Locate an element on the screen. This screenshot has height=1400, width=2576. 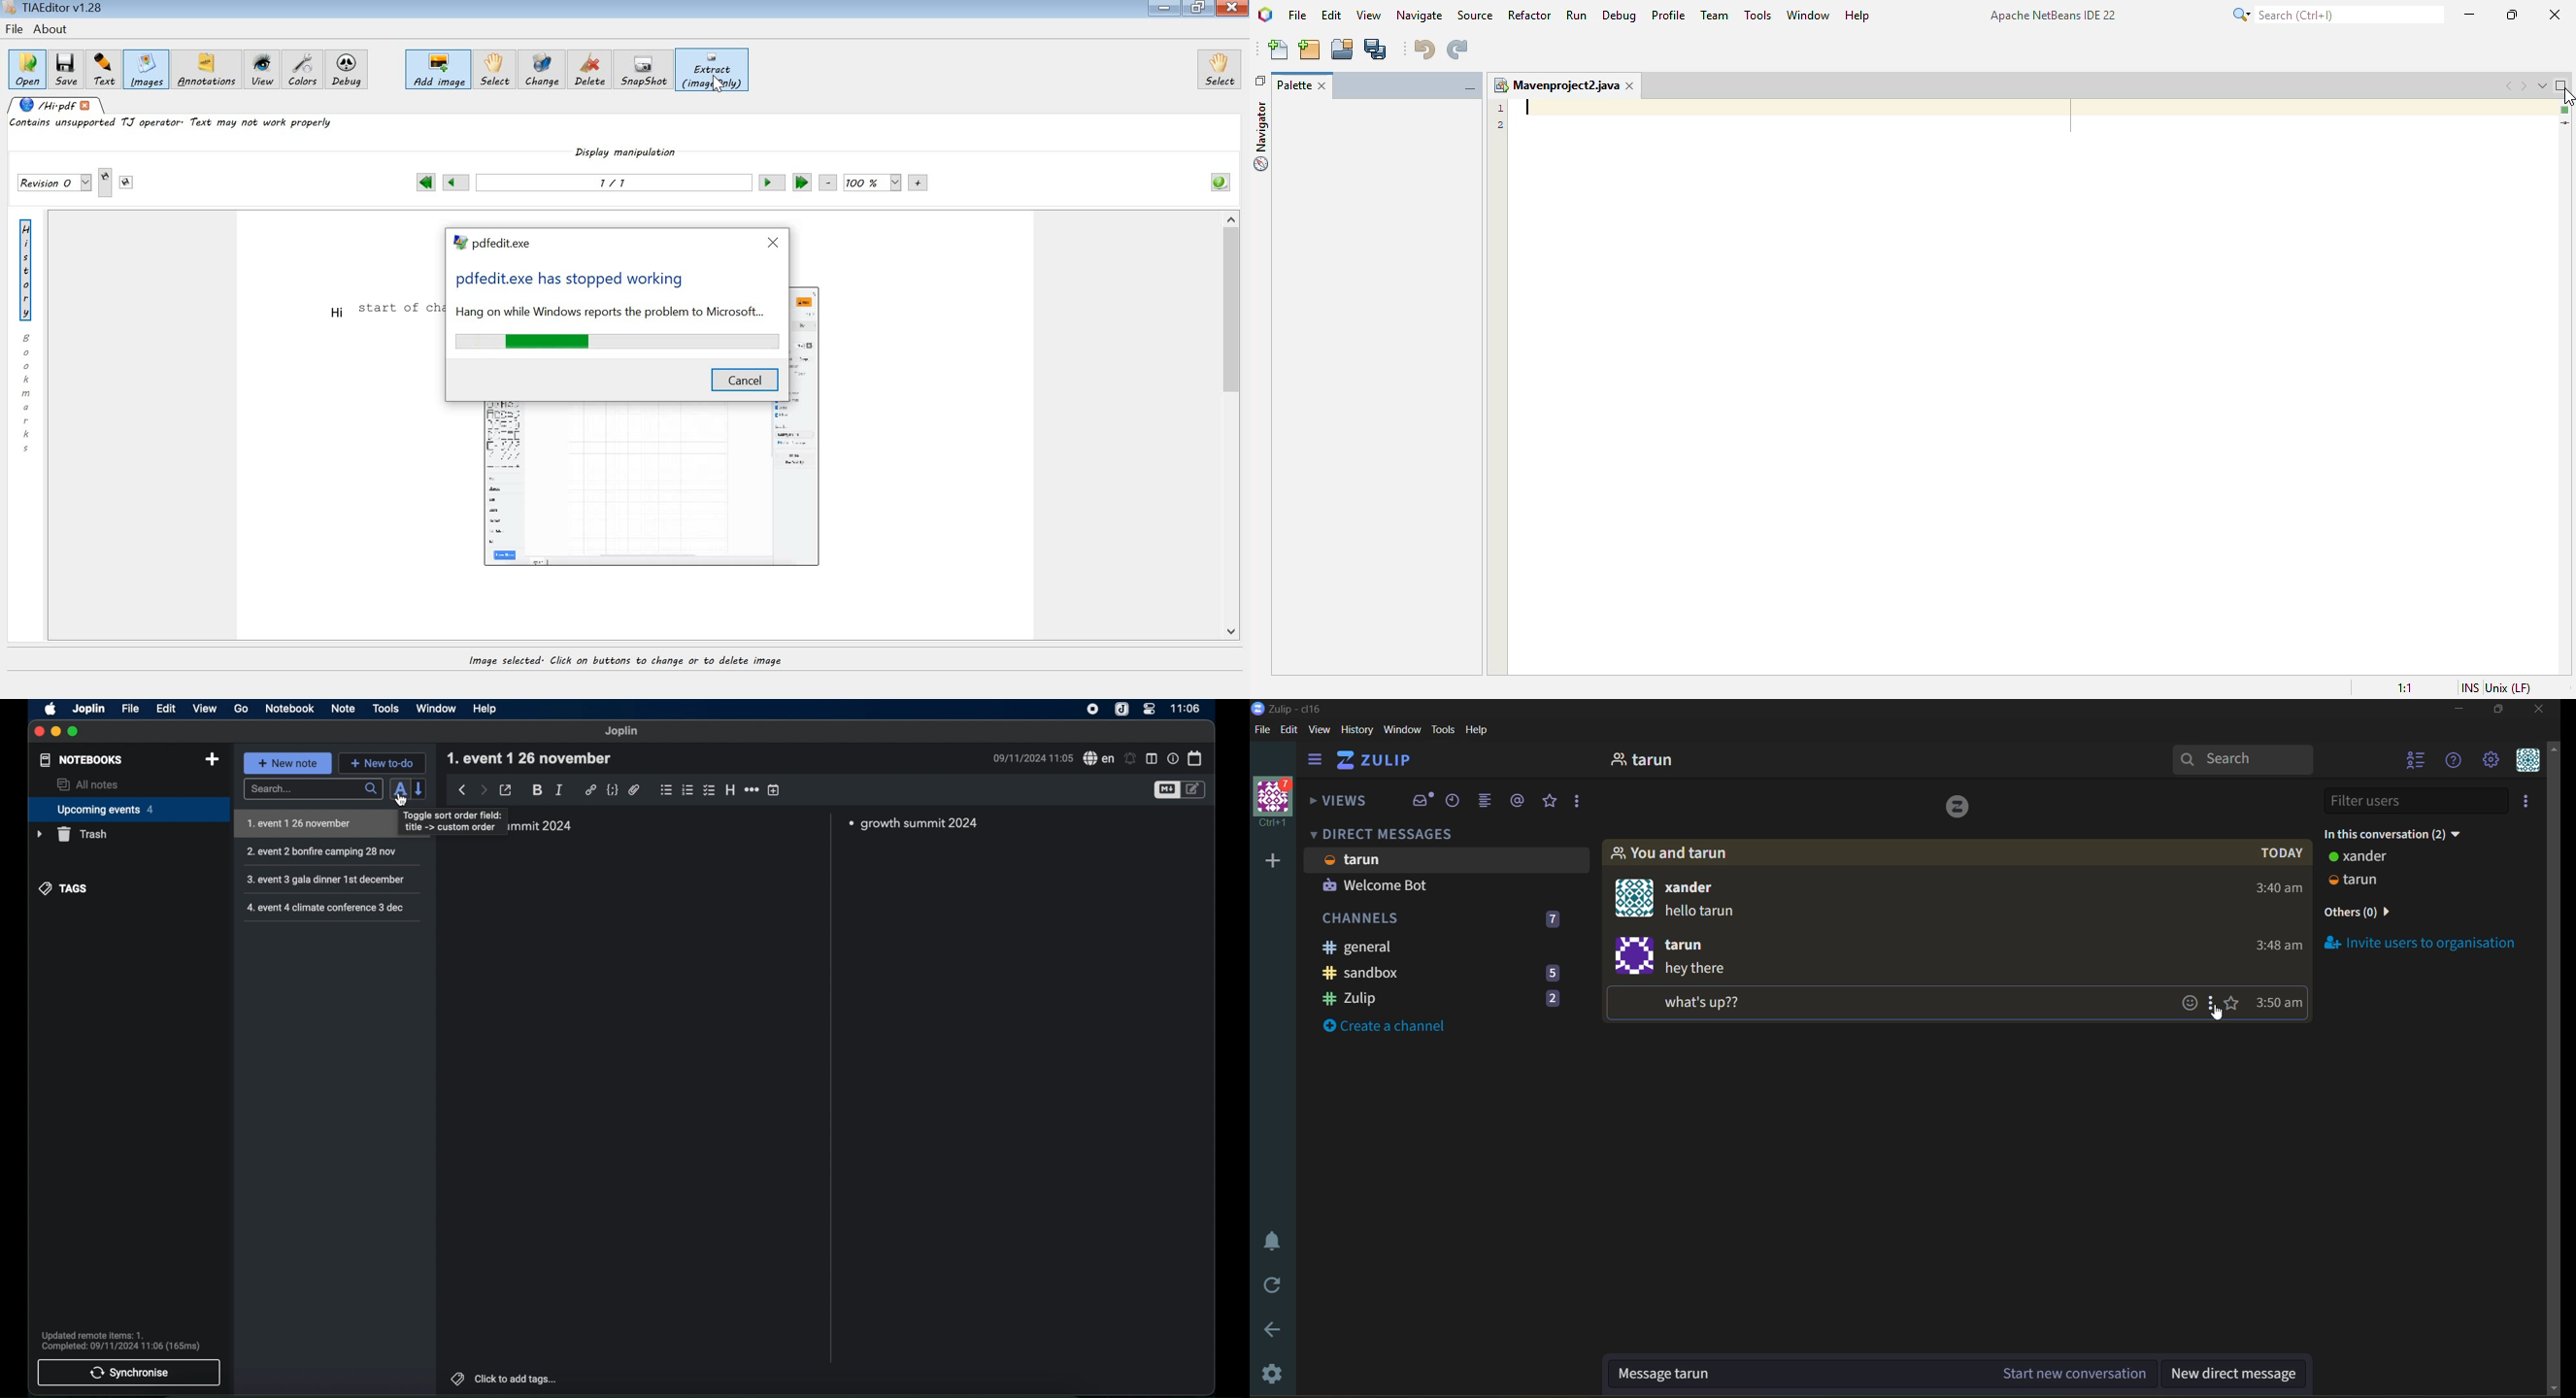
calendar plugin is located at coordinates (1196, 759).